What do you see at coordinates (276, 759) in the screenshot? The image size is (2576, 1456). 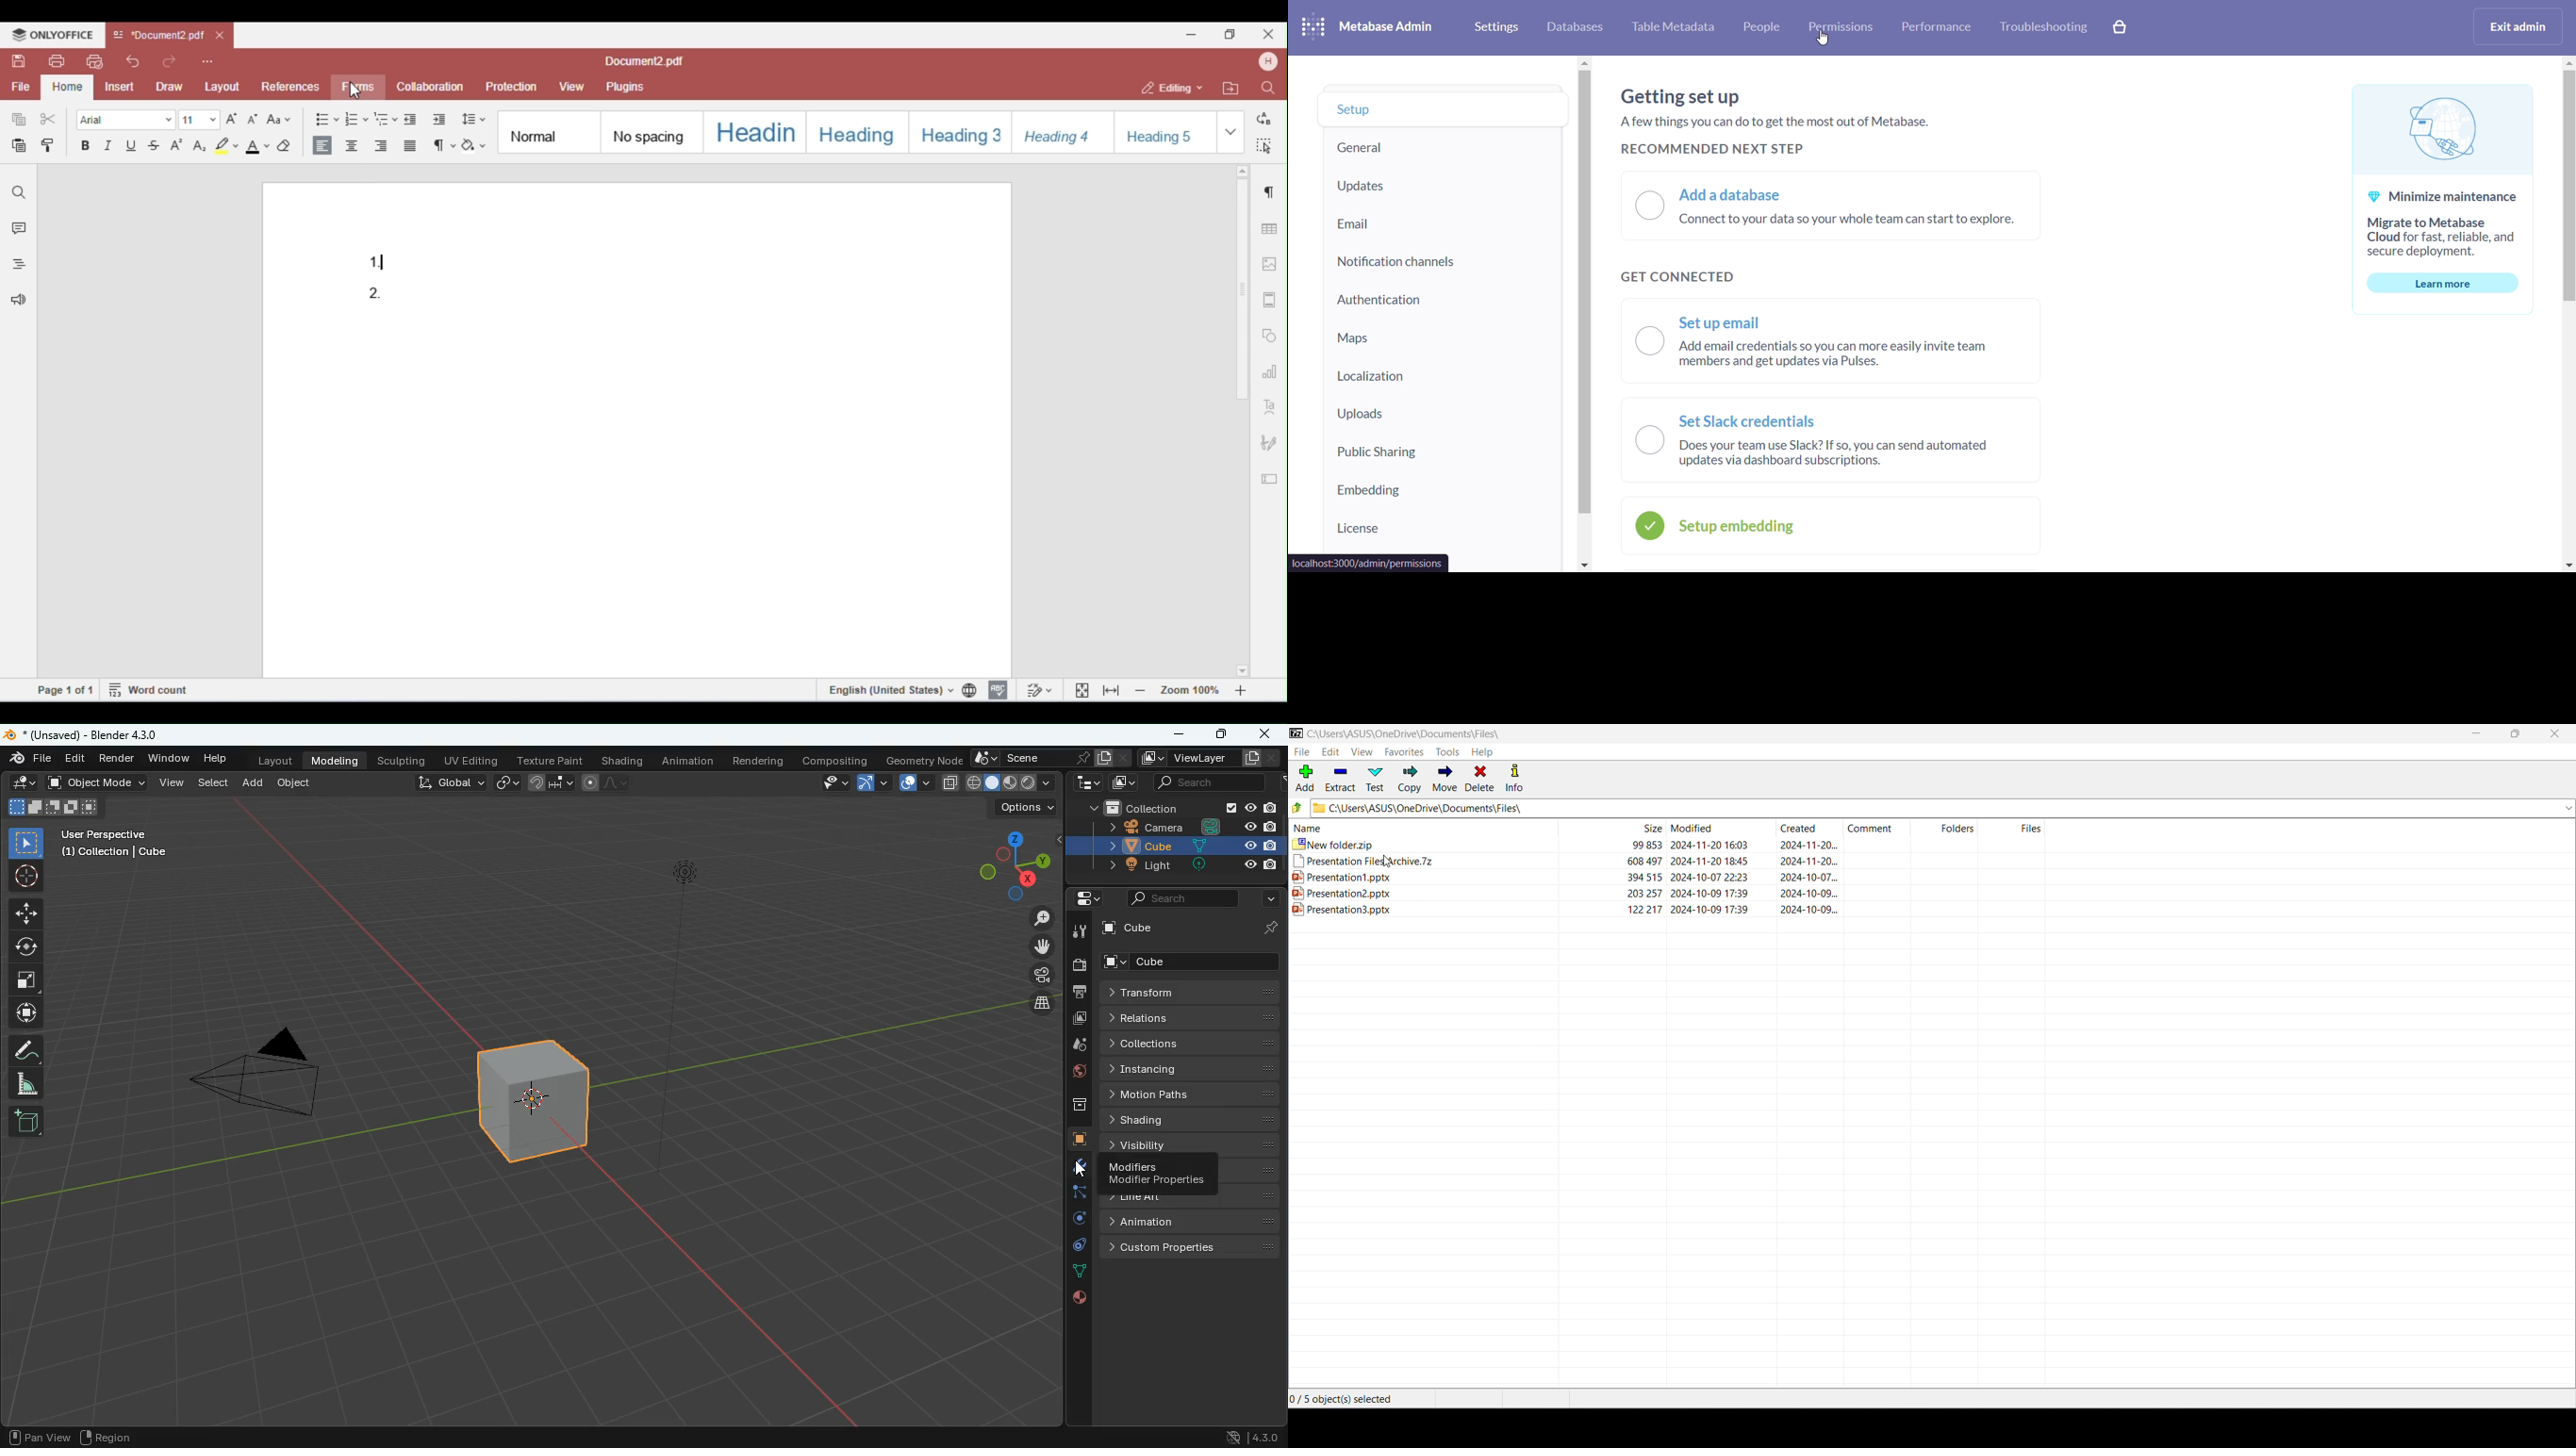 I see `layout` at bounding box center [276, 759].